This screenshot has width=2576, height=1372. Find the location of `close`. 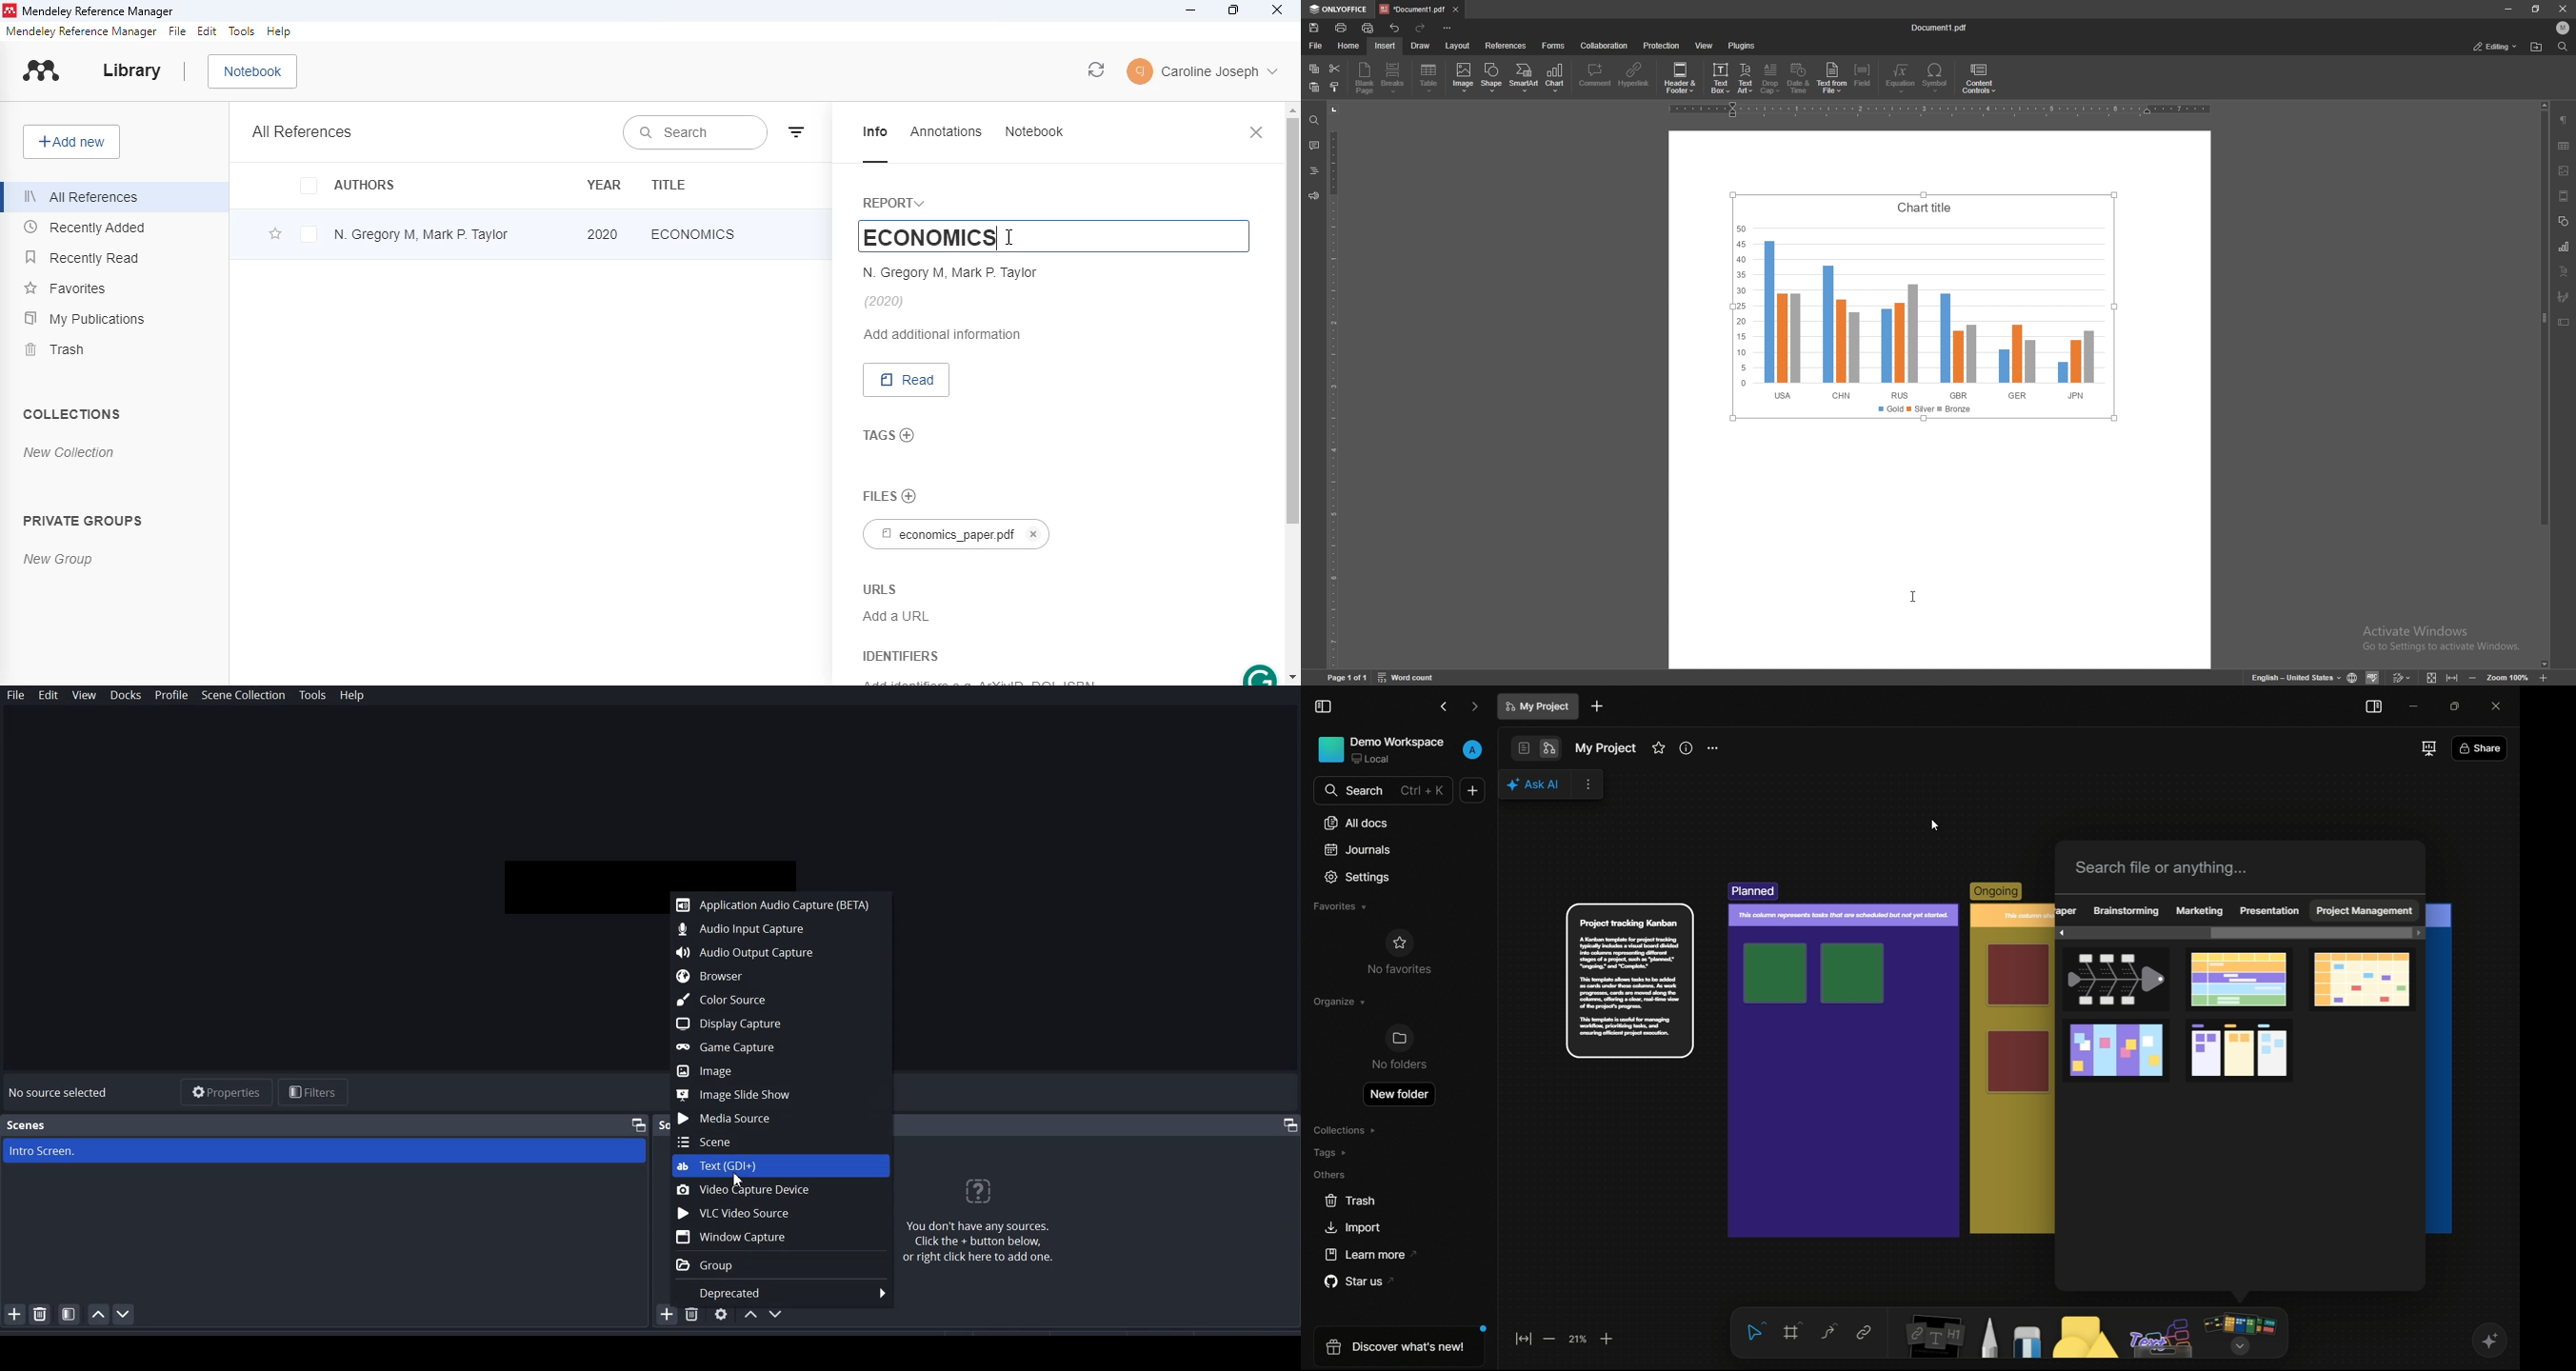

close is located at coordinates (1257, 131).